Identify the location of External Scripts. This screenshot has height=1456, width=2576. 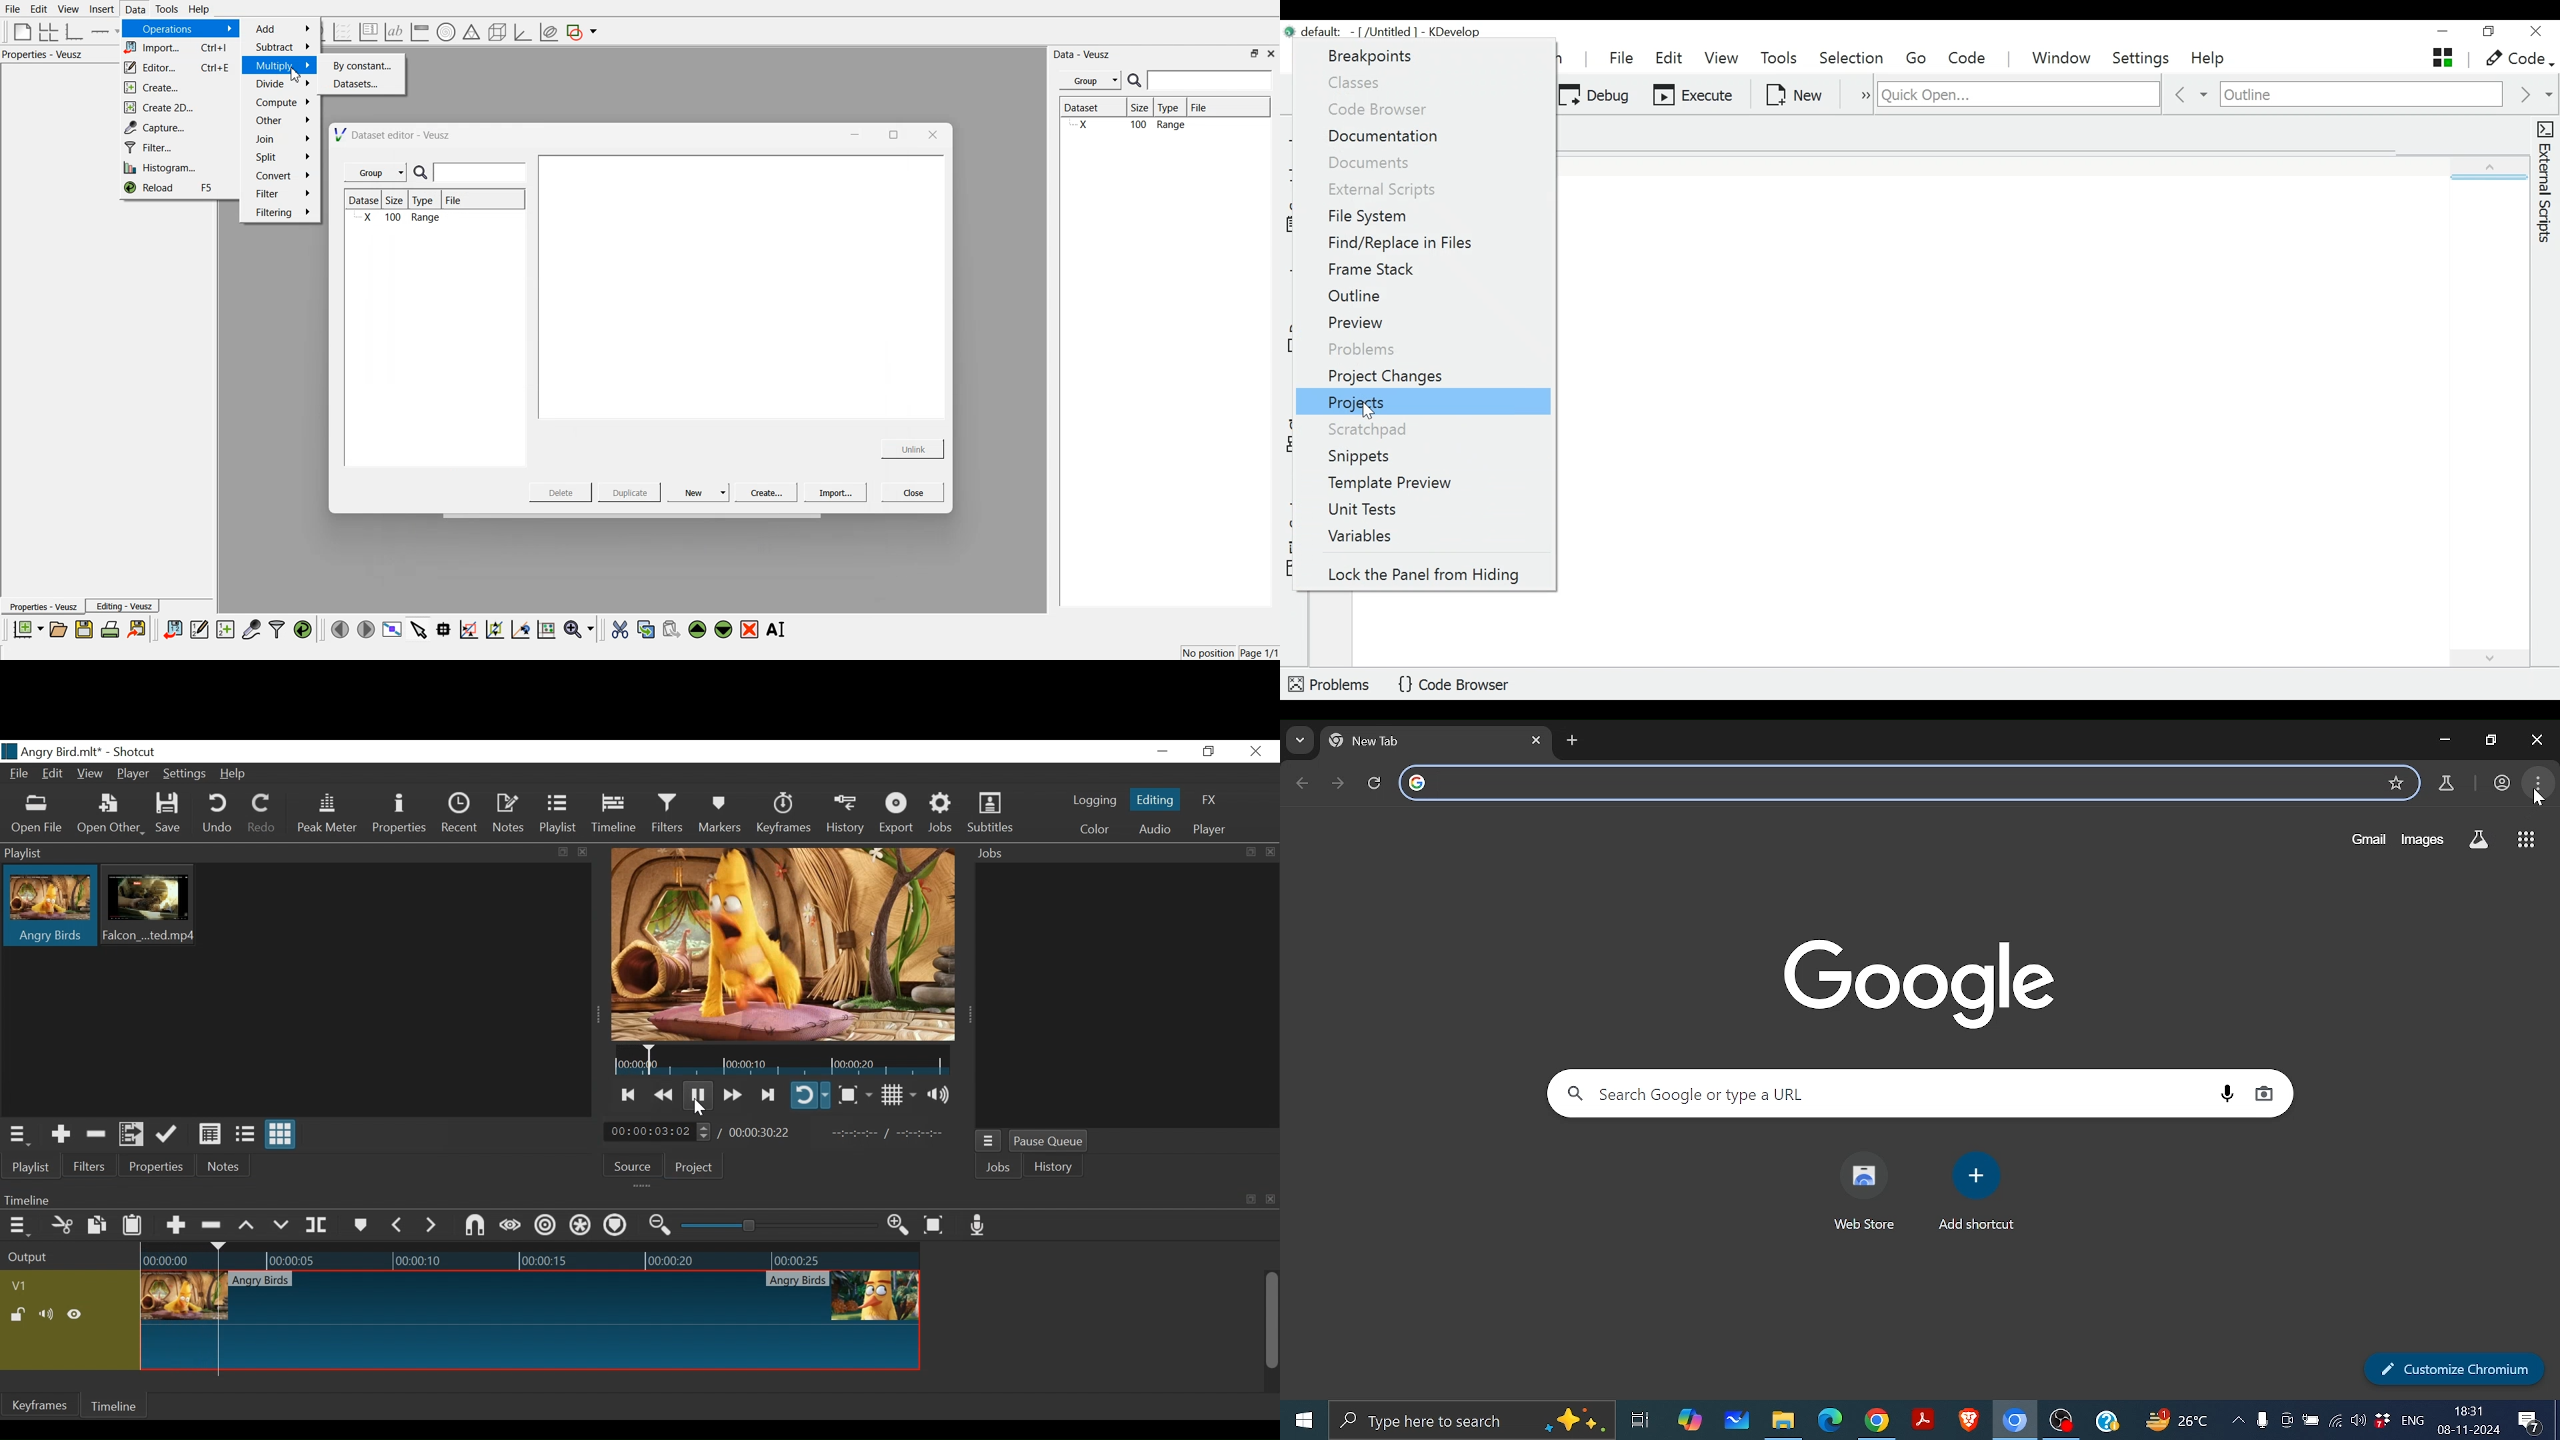
(2545, 183).